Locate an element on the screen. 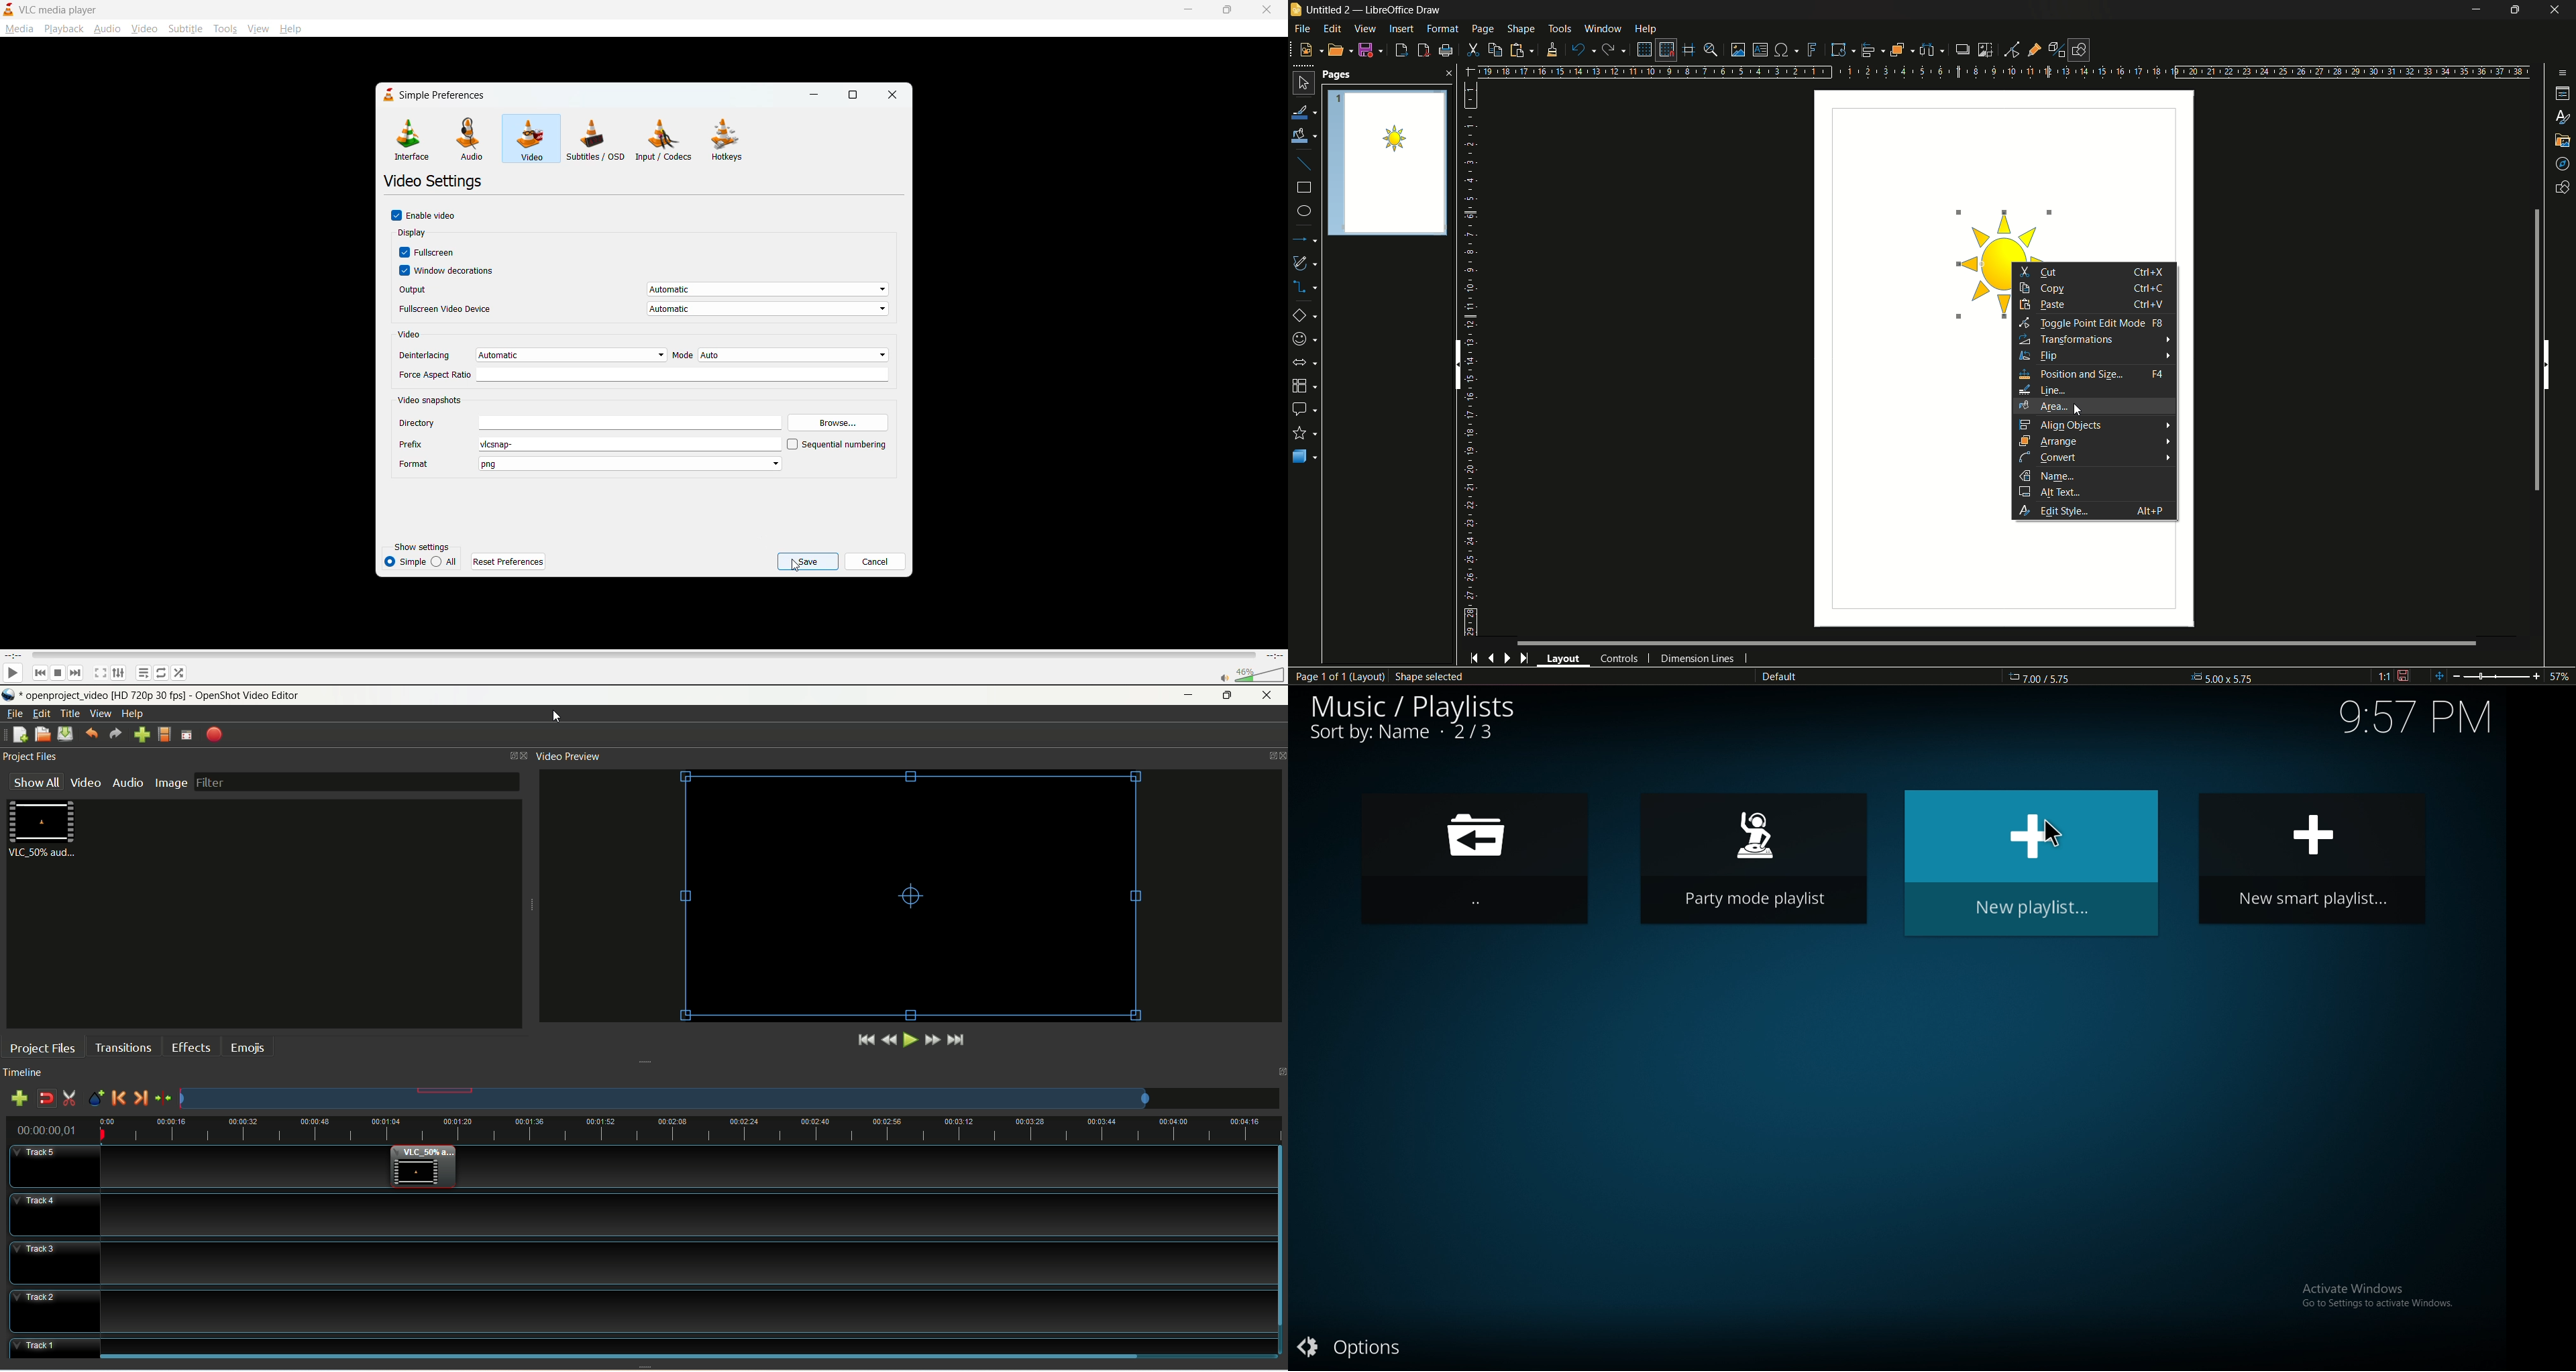 Image resolution: width=2576 pixels, height=1372 pixels. centre the timeline on playhead is located at coordinates (162, 1098).